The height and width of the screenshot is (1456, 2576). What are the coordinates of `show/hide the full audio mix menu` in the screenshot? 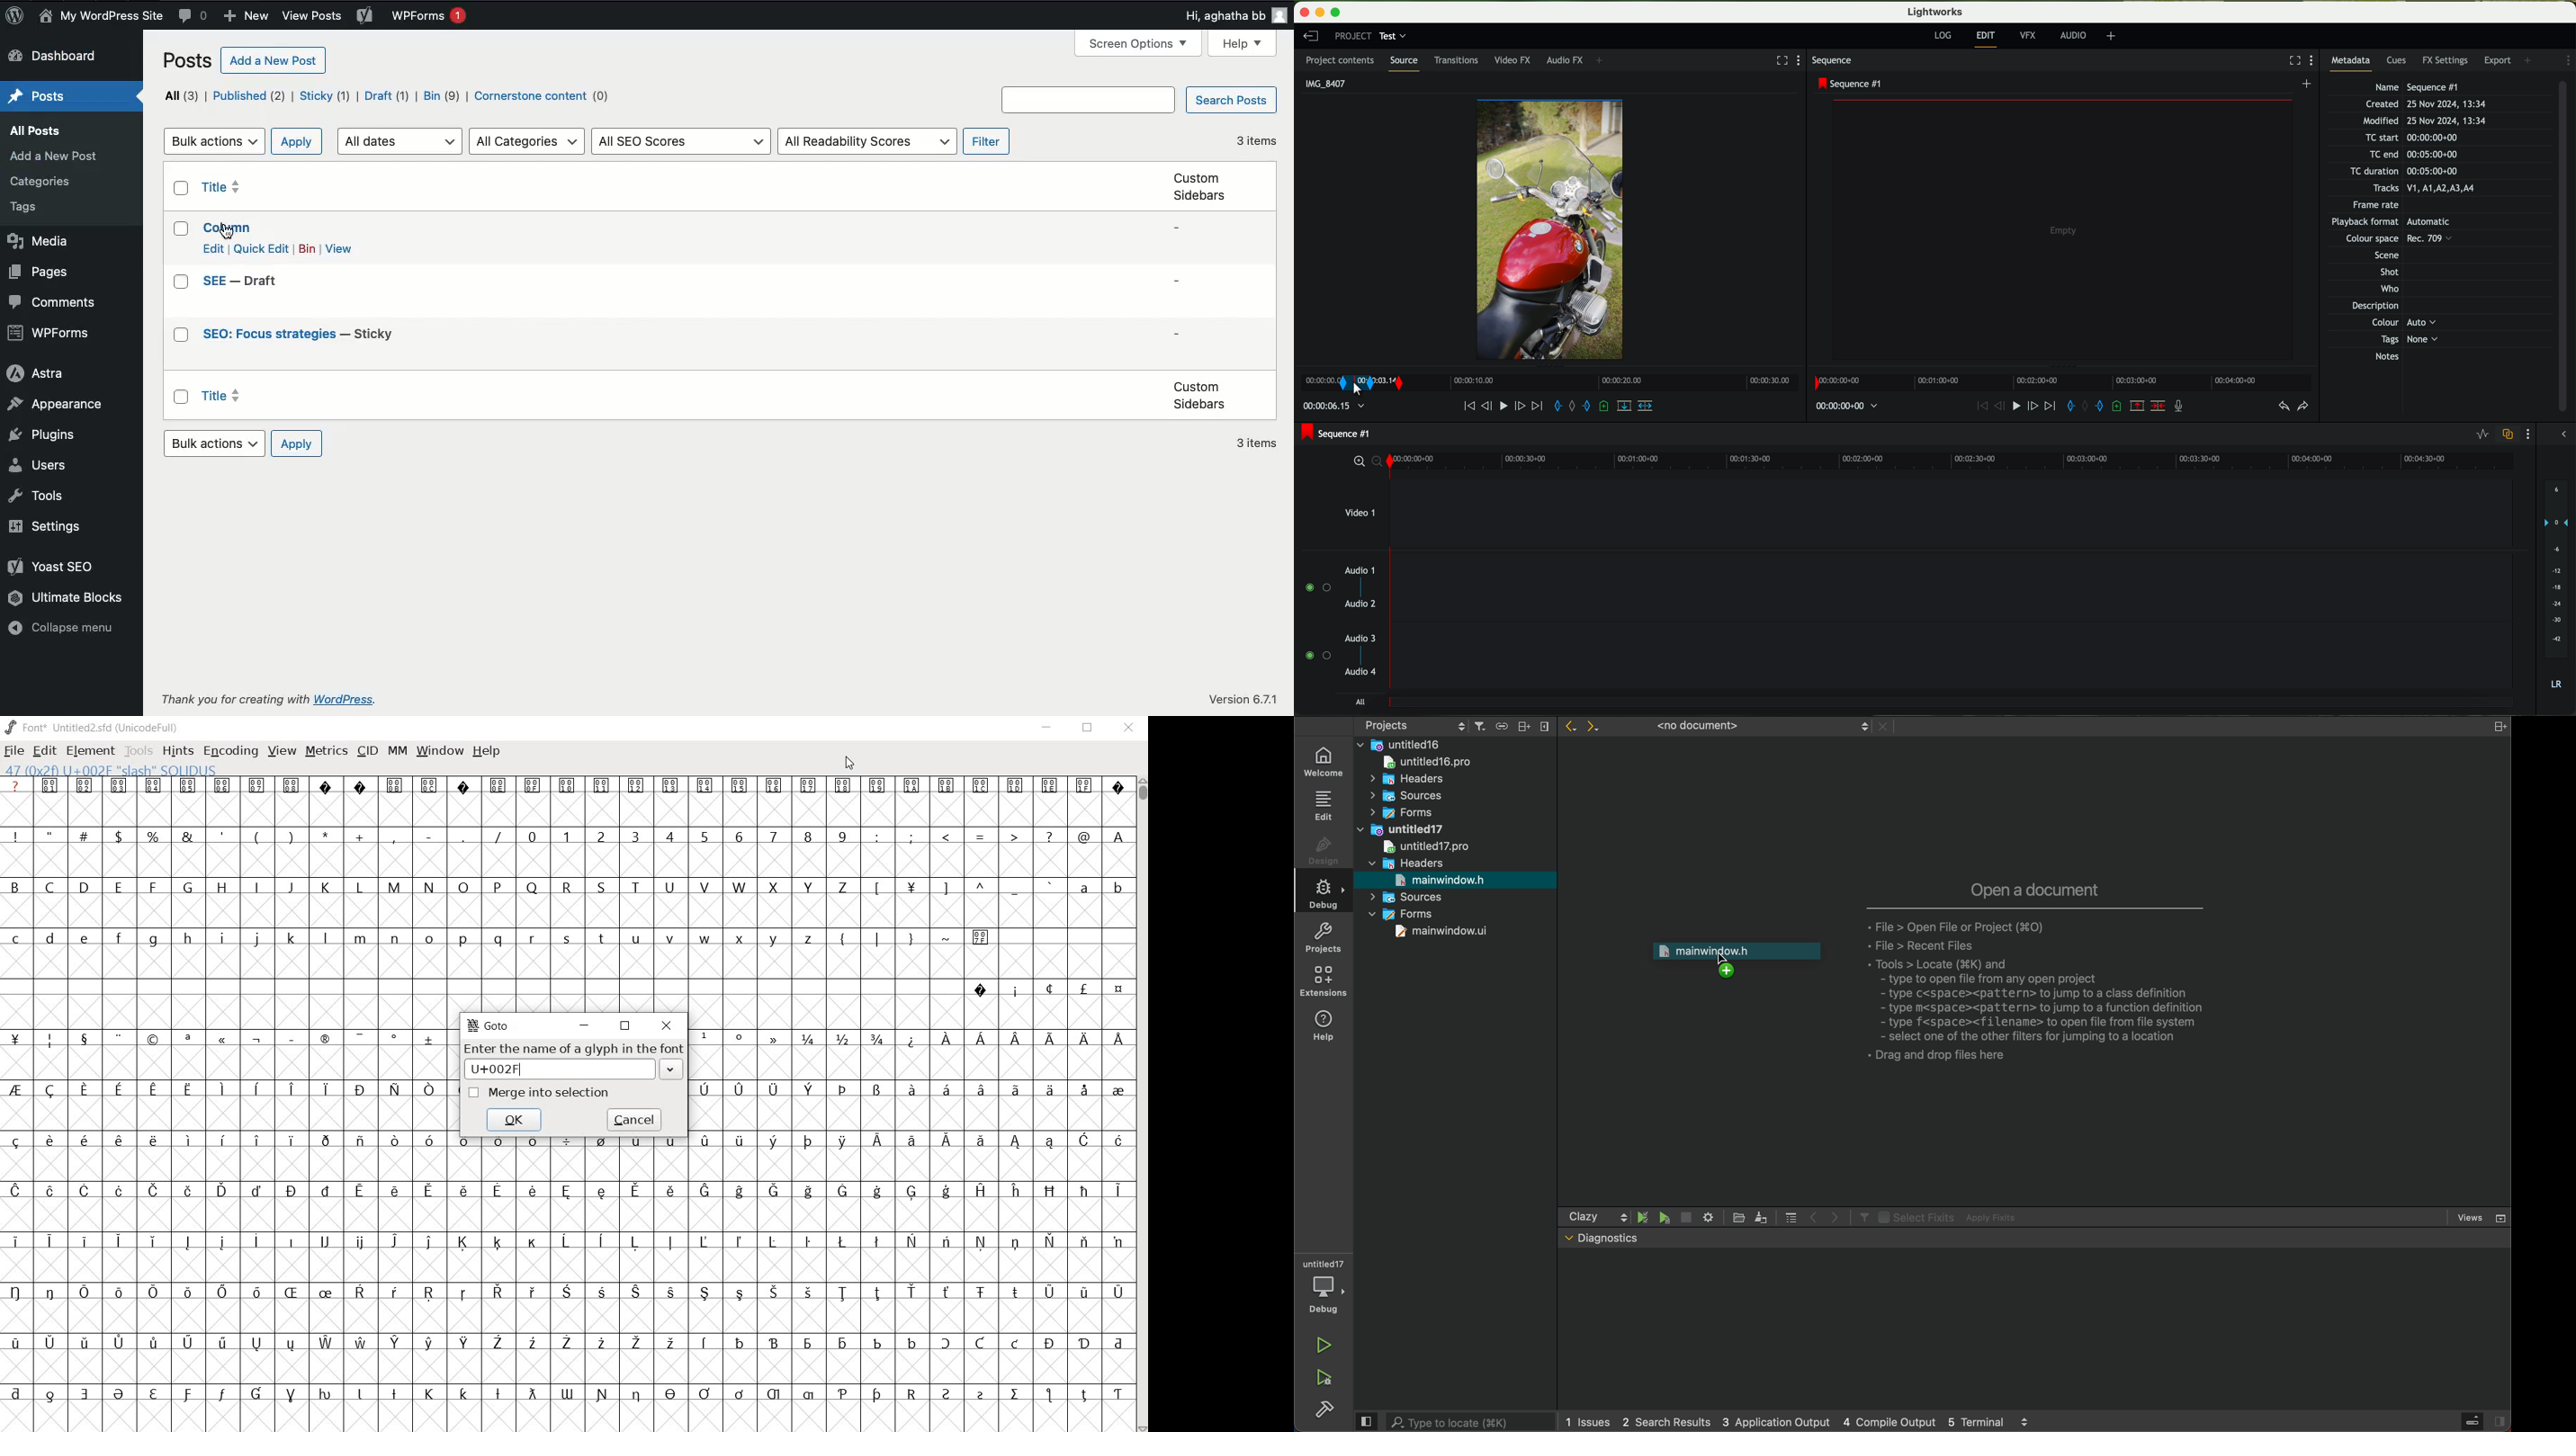 It's located at (2565, 433).